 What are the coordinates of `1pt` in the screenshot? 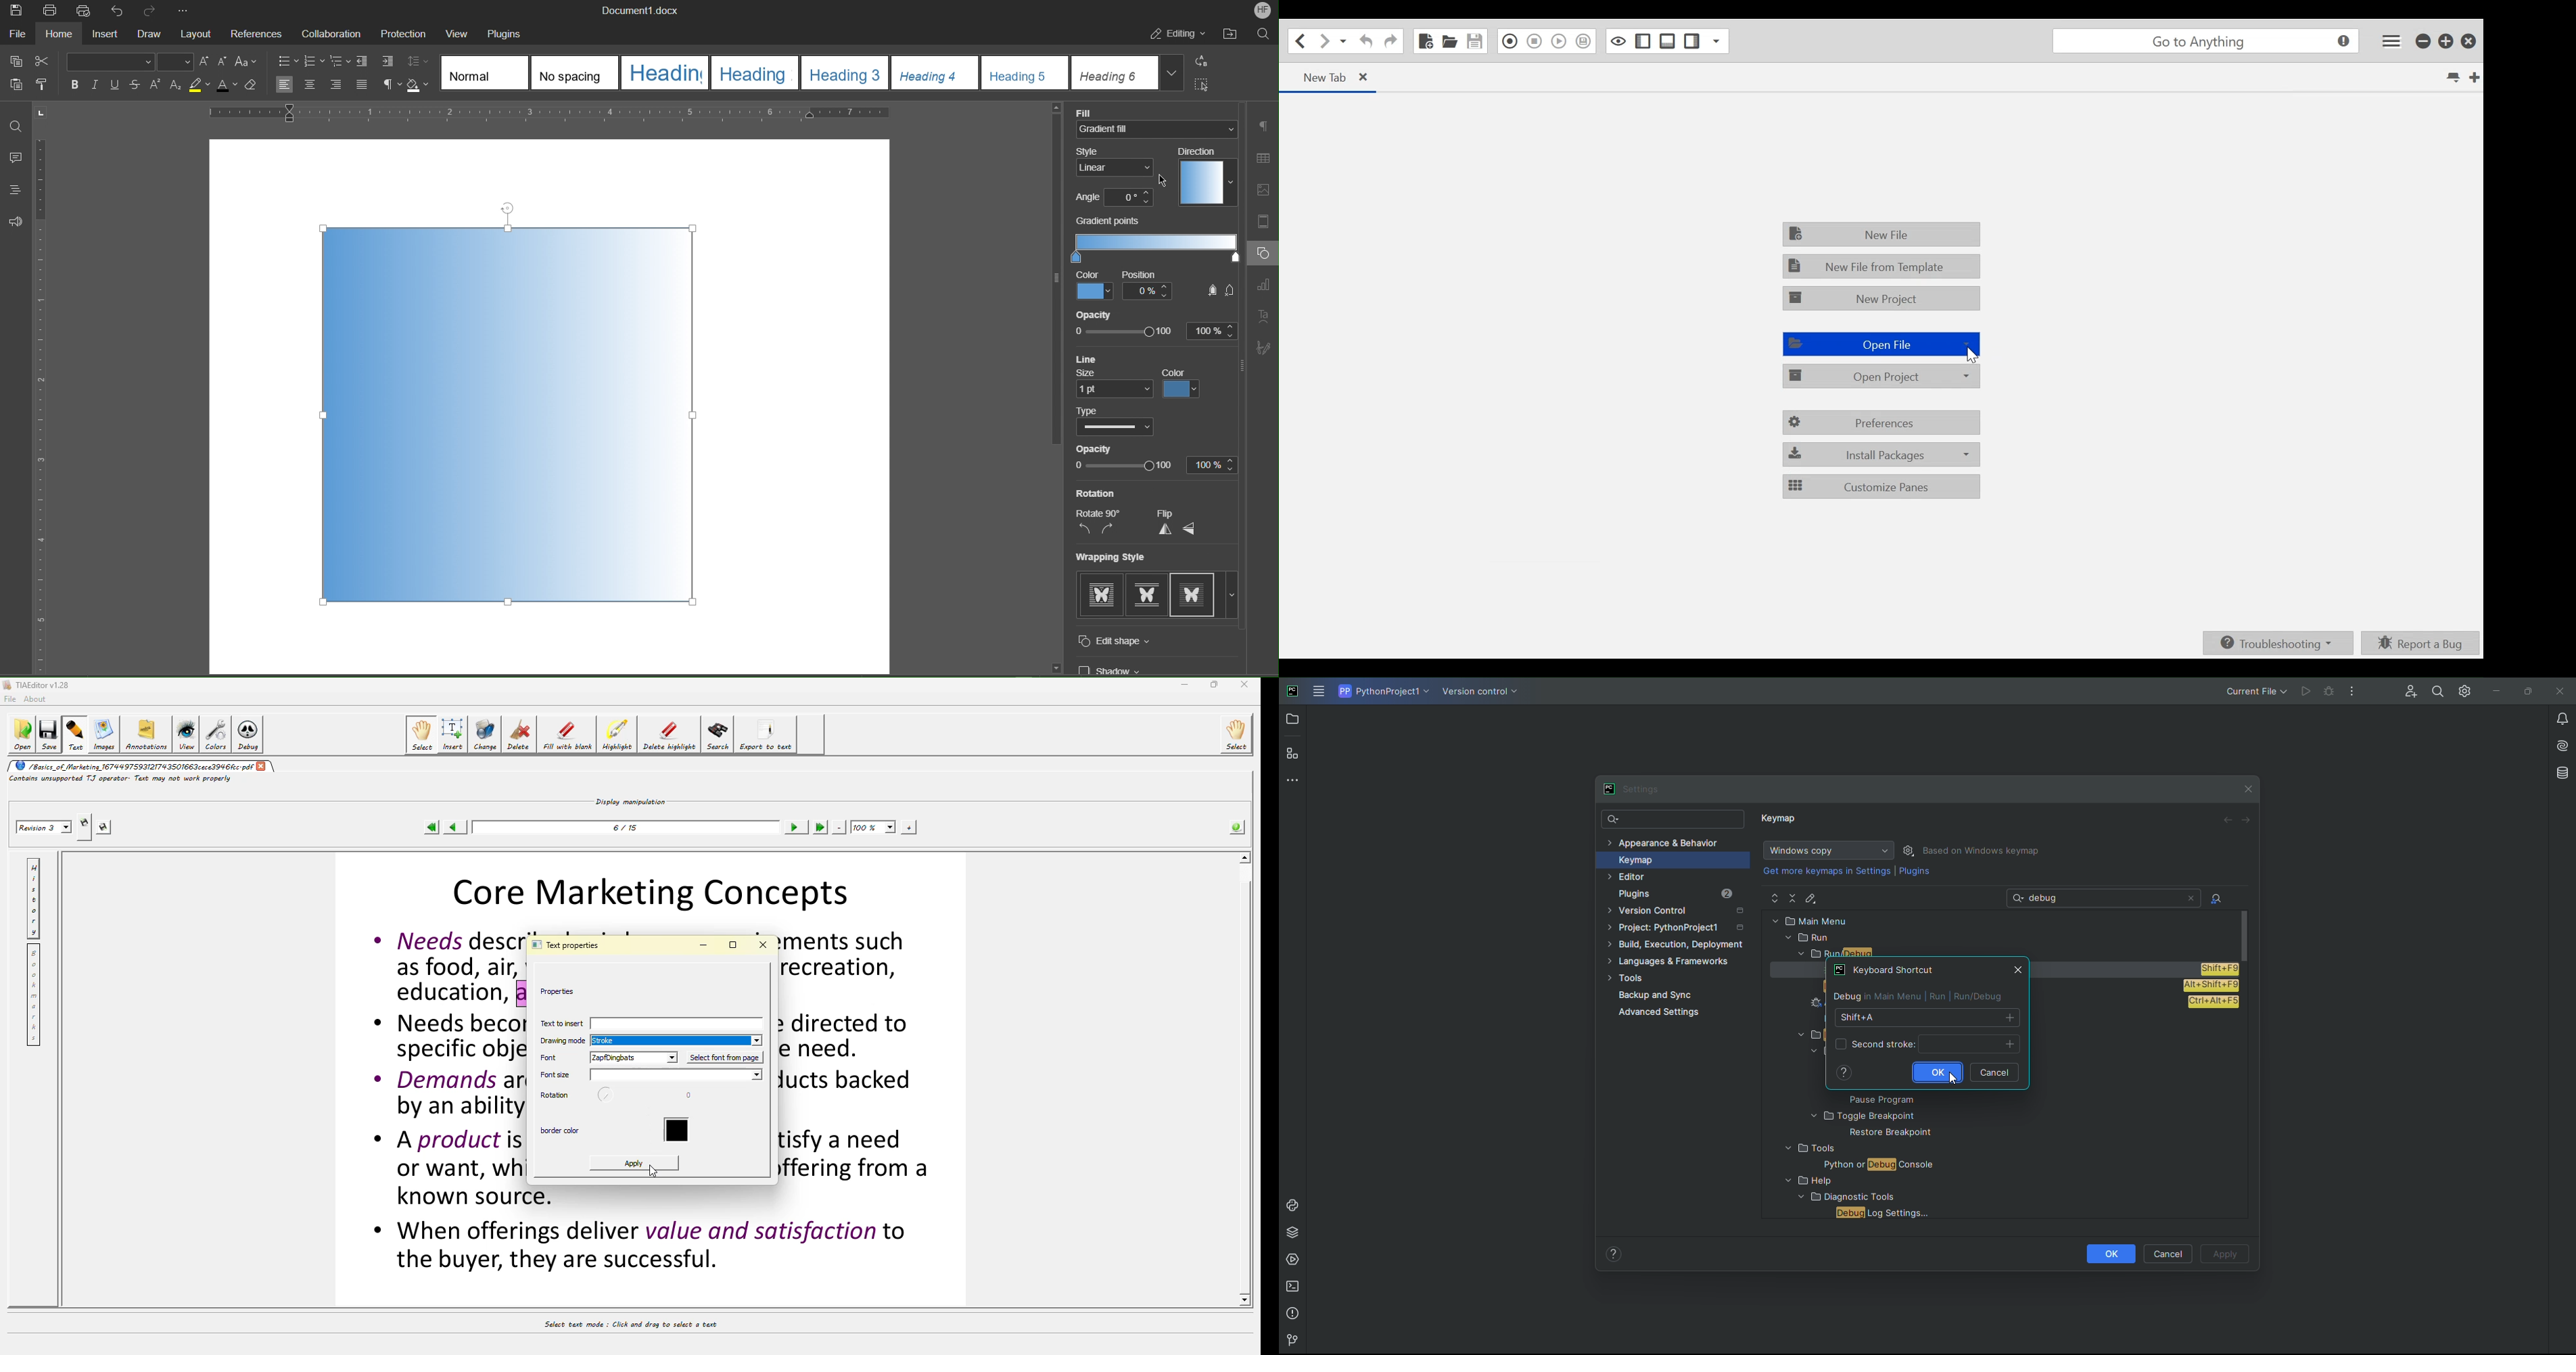 It's located at (1113, 389).